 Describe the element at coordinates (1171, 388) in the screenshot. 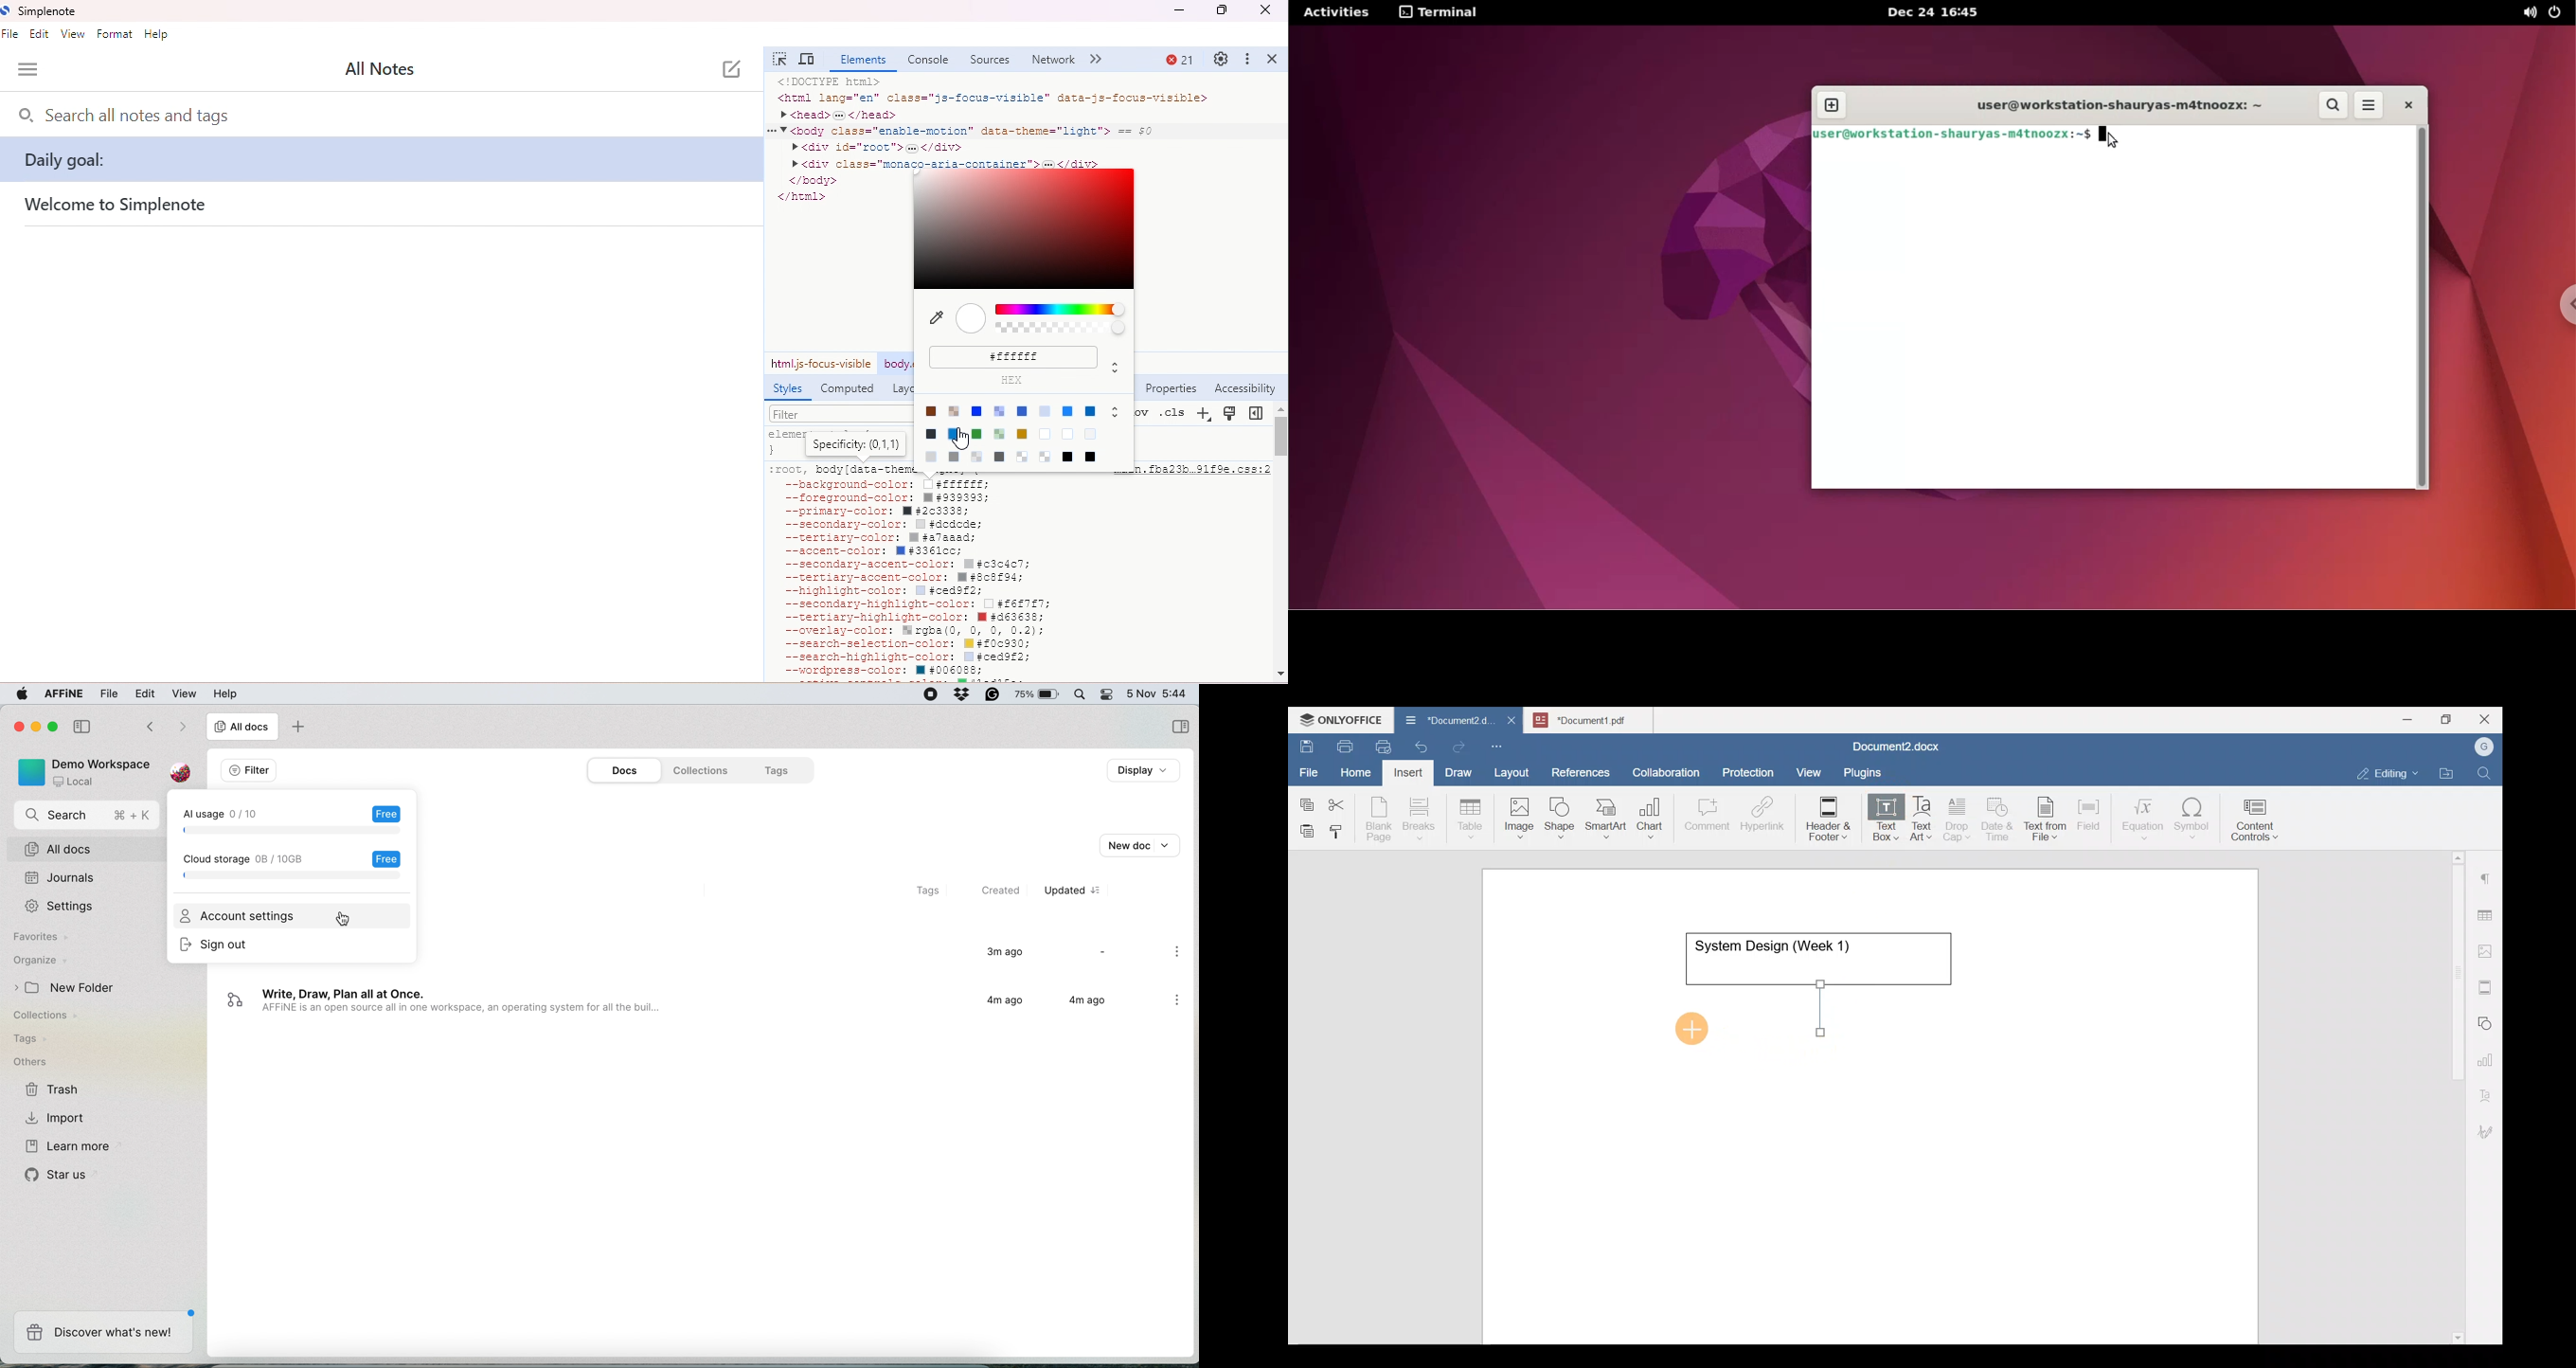

I see `properties` at that location.